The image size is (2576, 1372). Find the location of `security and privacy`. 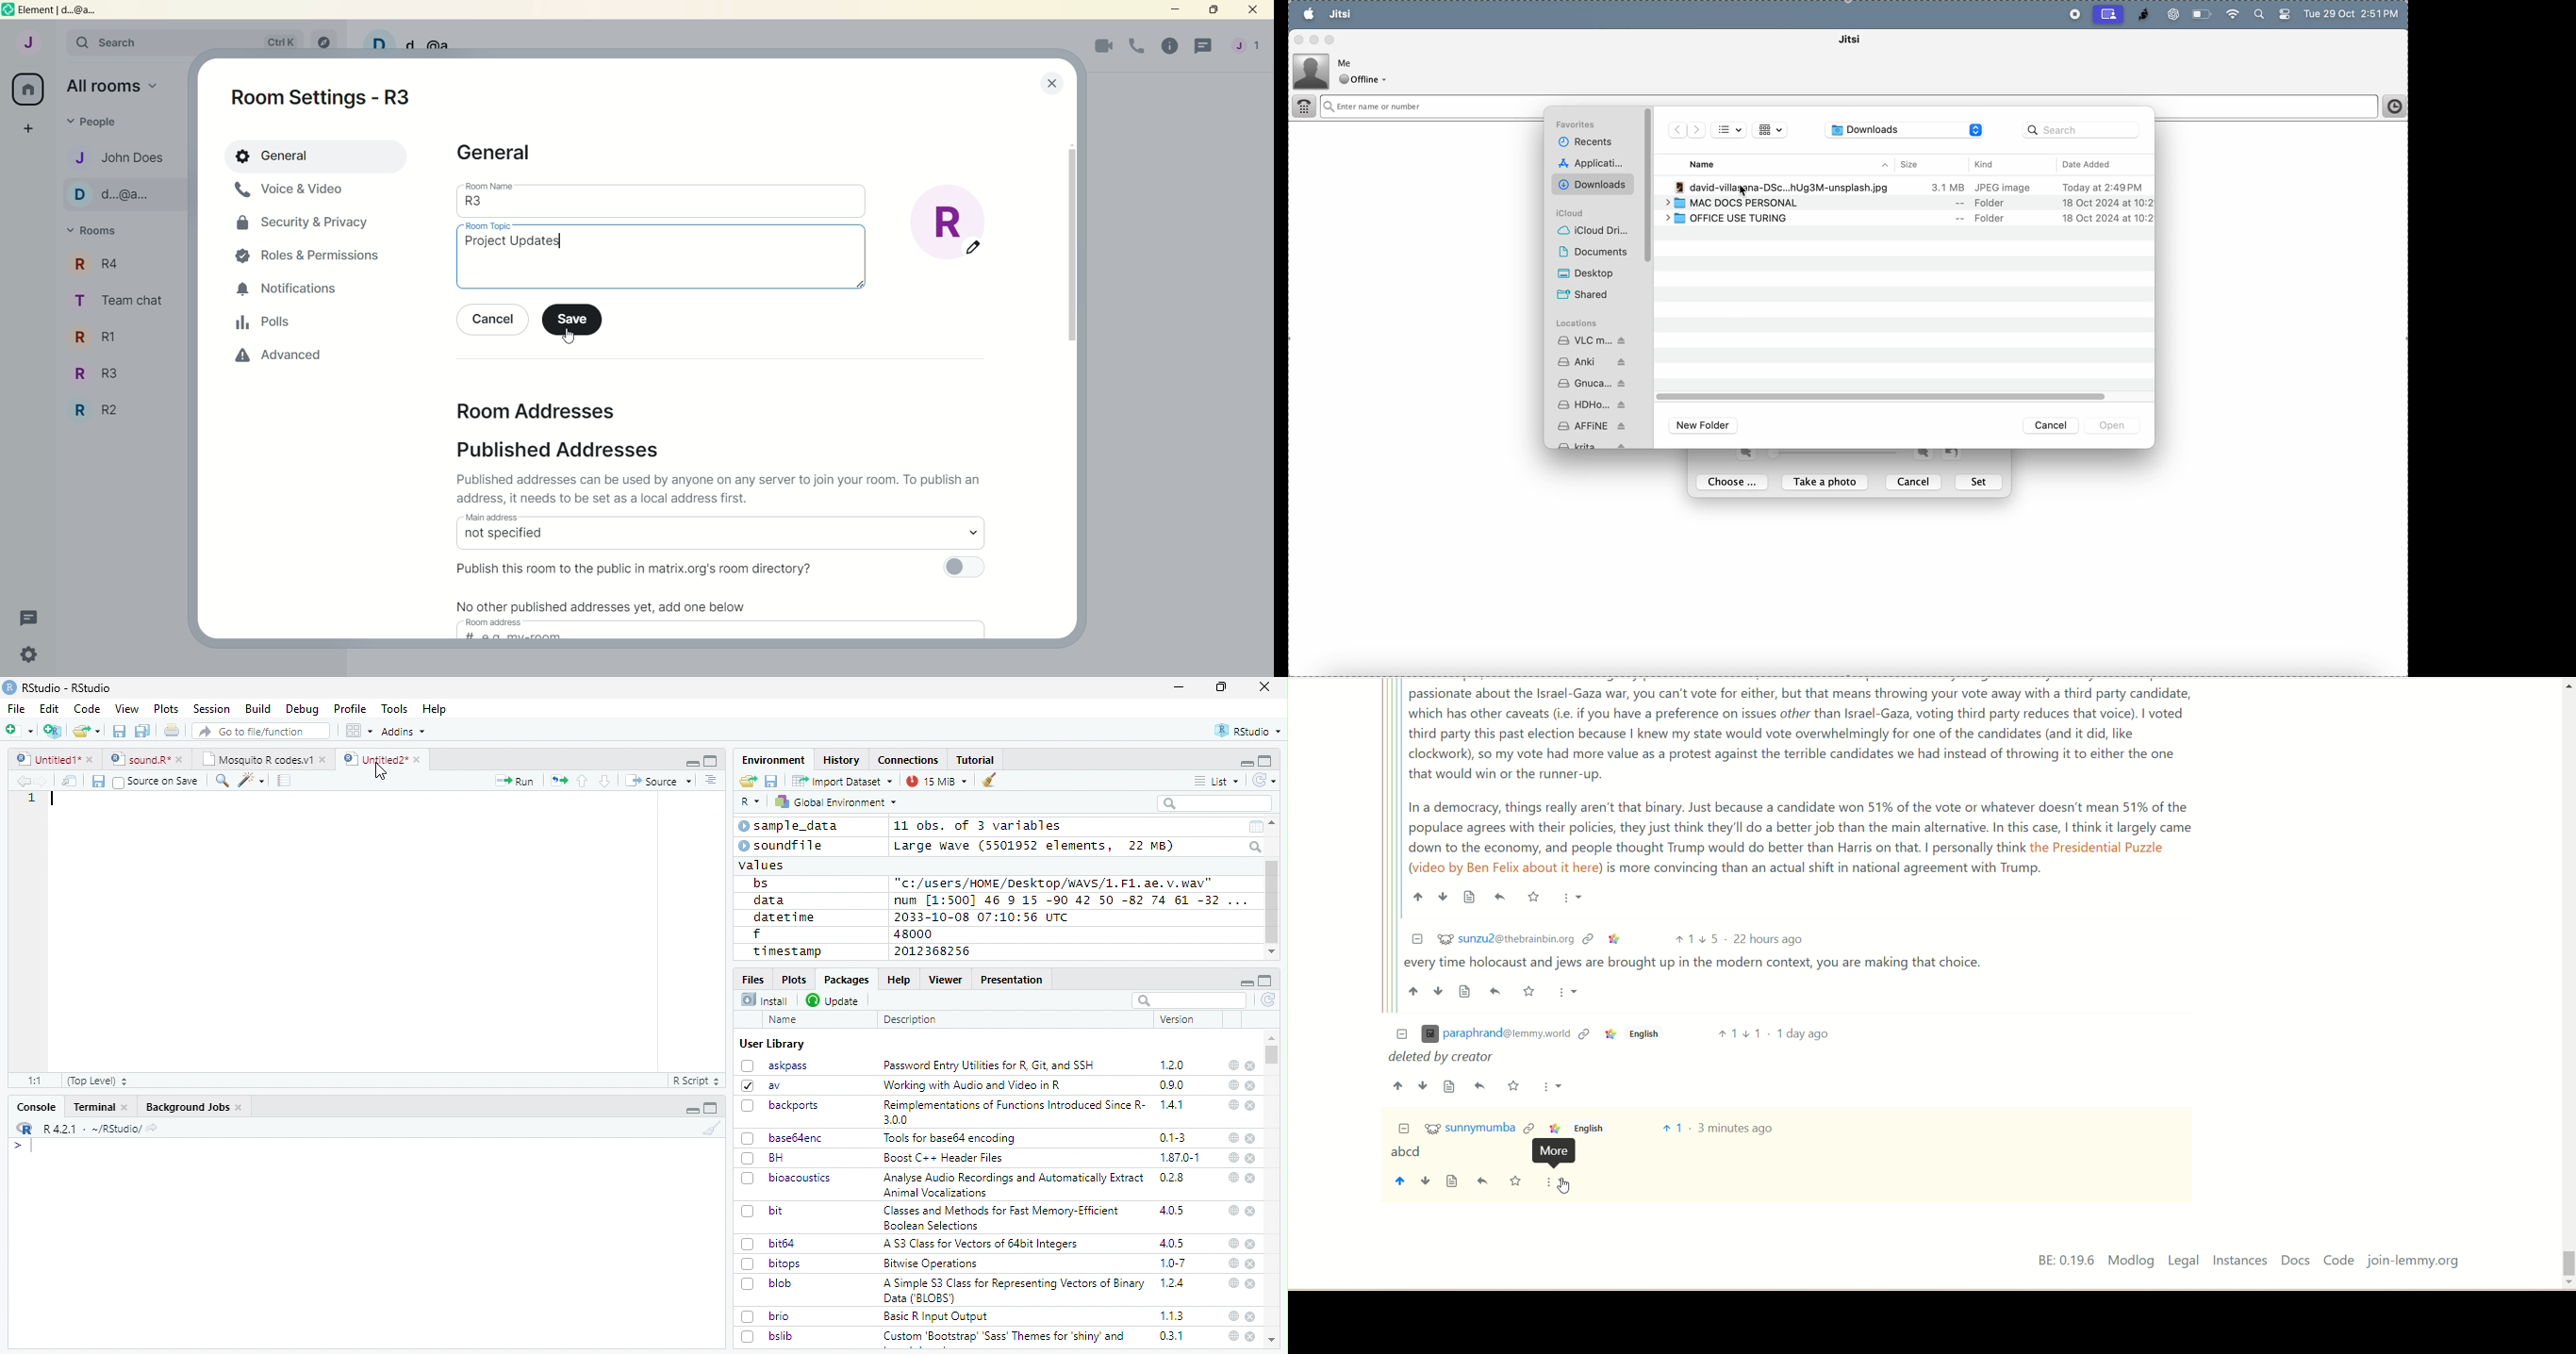

security and privacy is located at coordinates (299, 222).